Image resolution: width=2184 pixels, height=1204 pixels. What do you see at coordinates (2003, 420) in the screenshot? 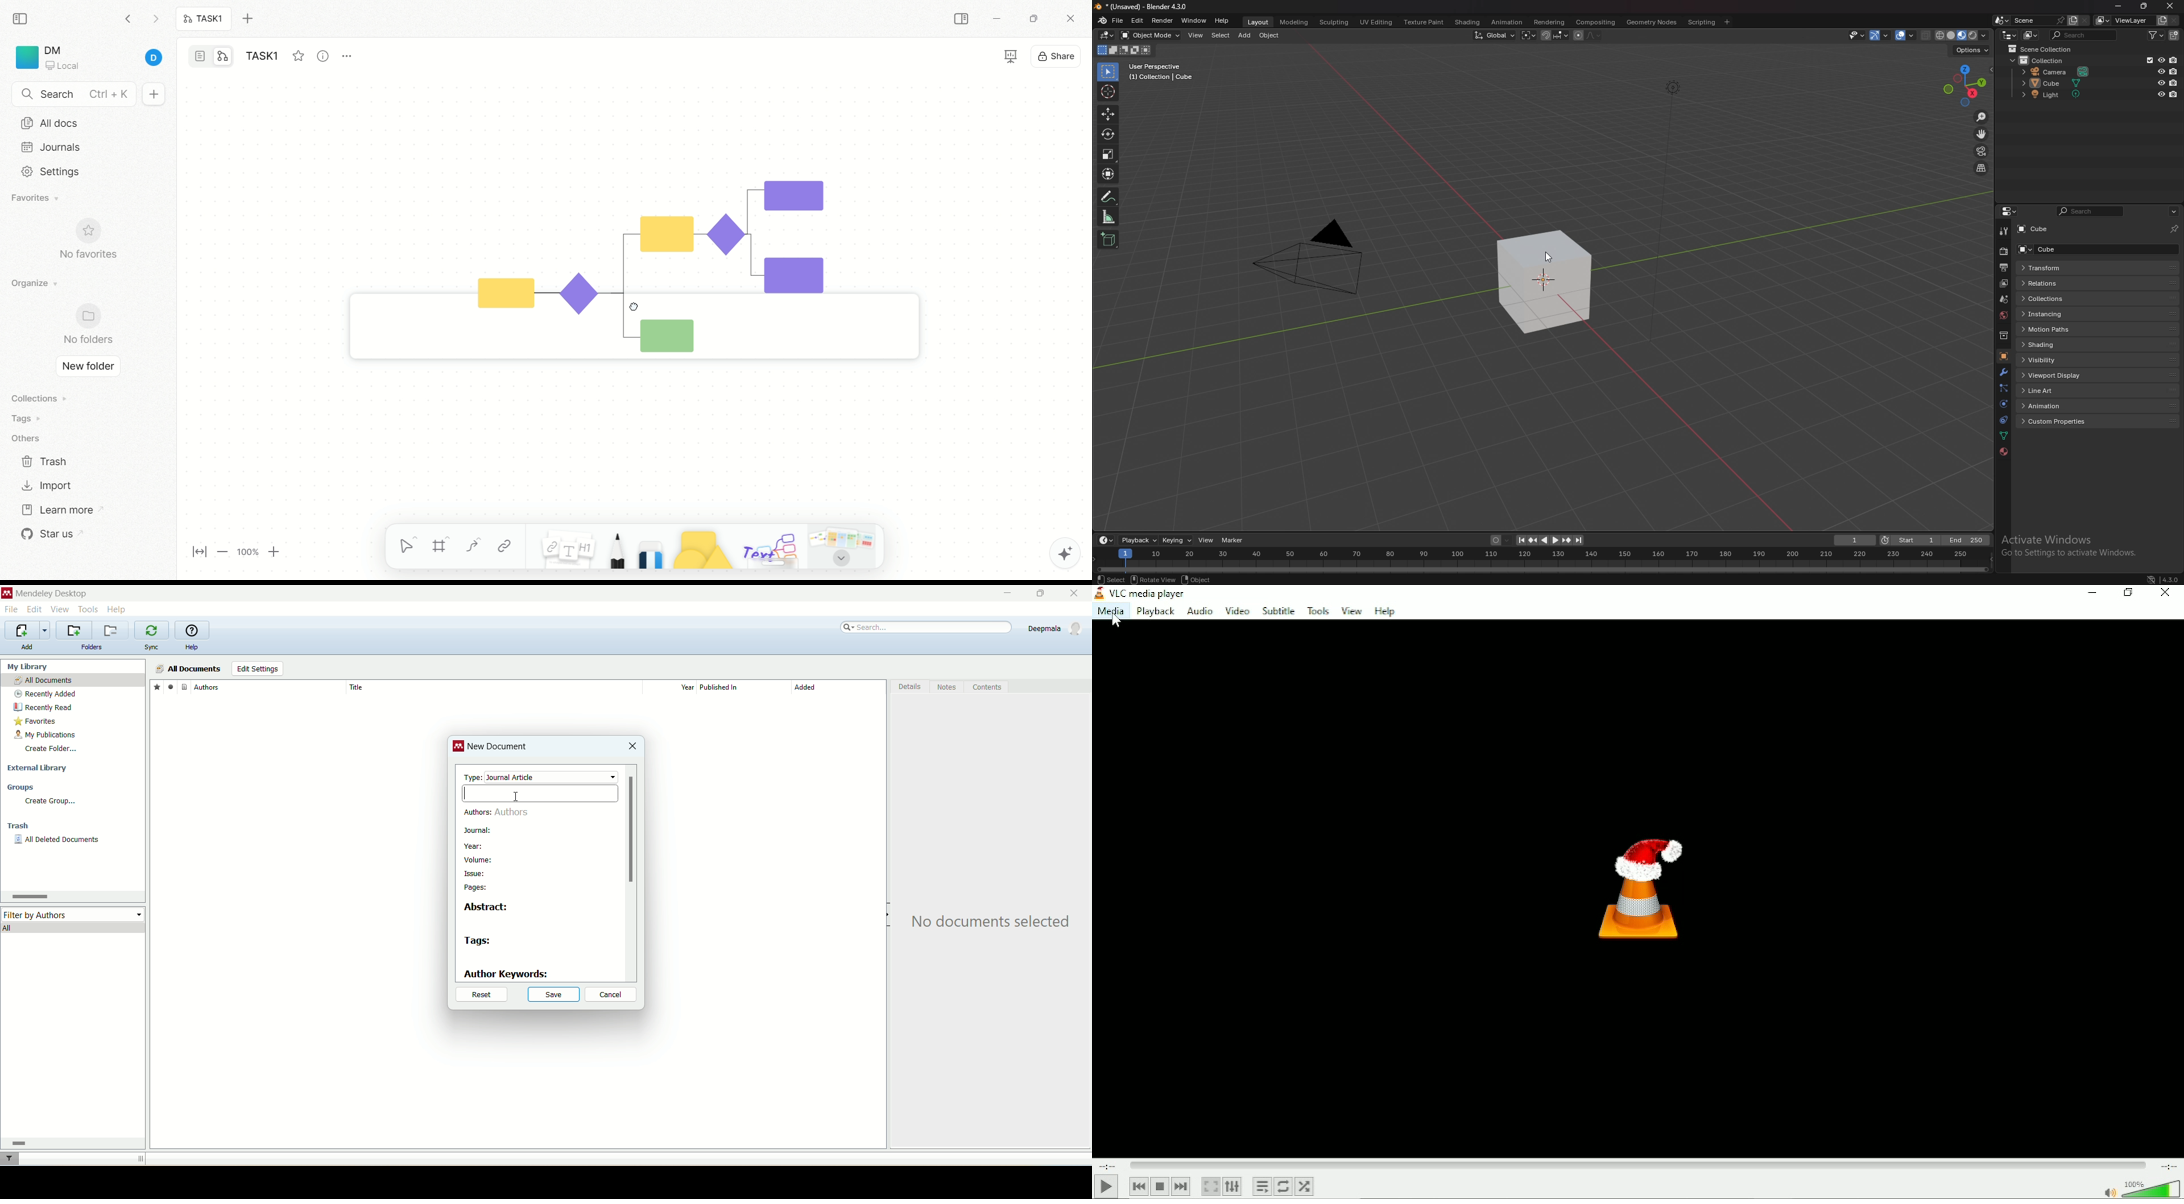
I see `constraints` at bounding box center [2003, 420].